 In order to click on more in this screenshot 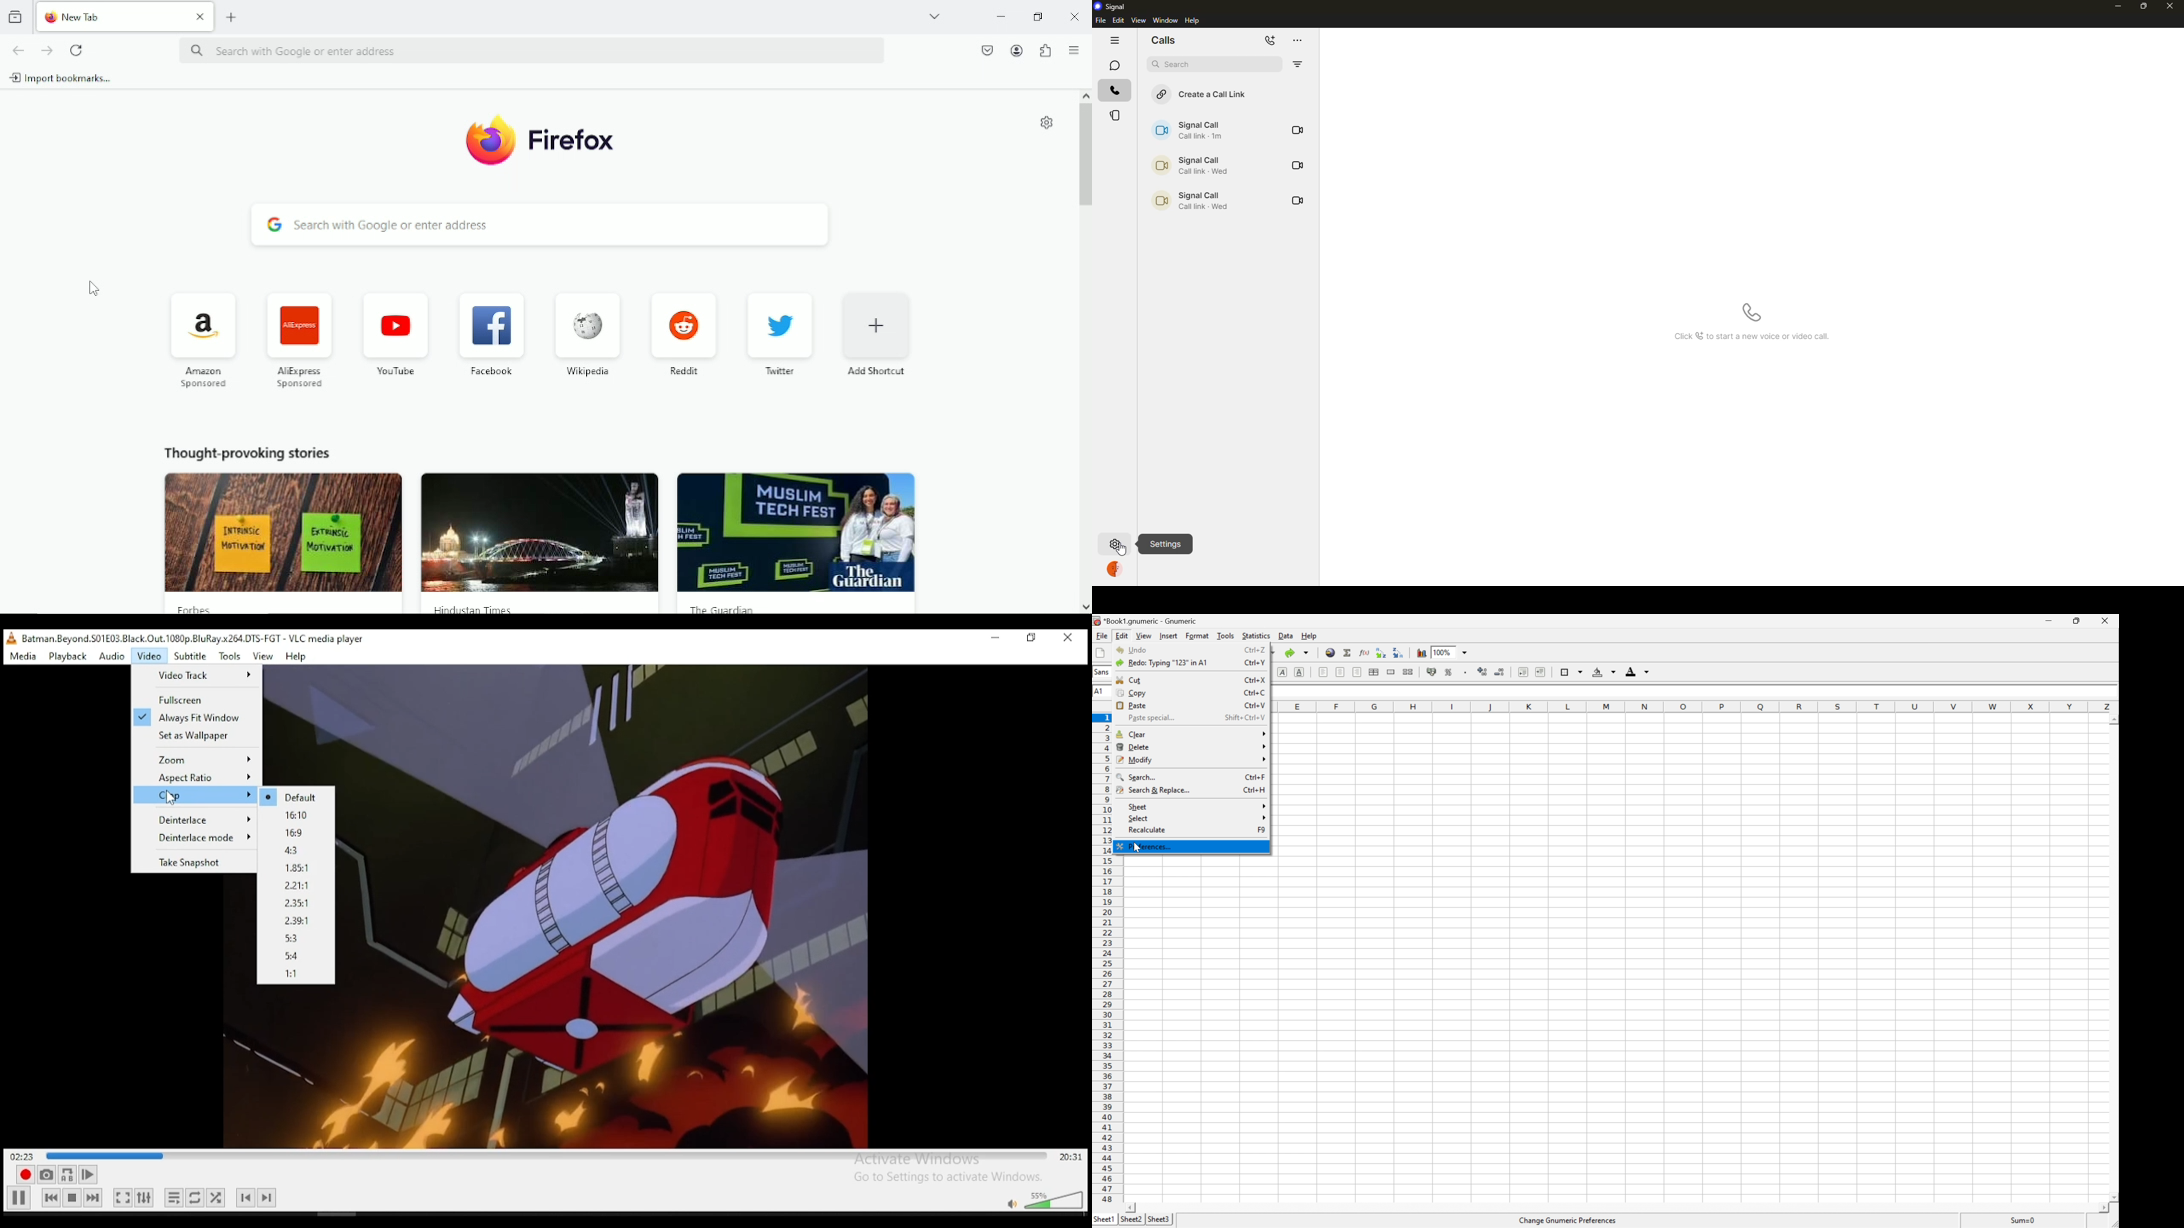, I will do `click(1296, 40)`.